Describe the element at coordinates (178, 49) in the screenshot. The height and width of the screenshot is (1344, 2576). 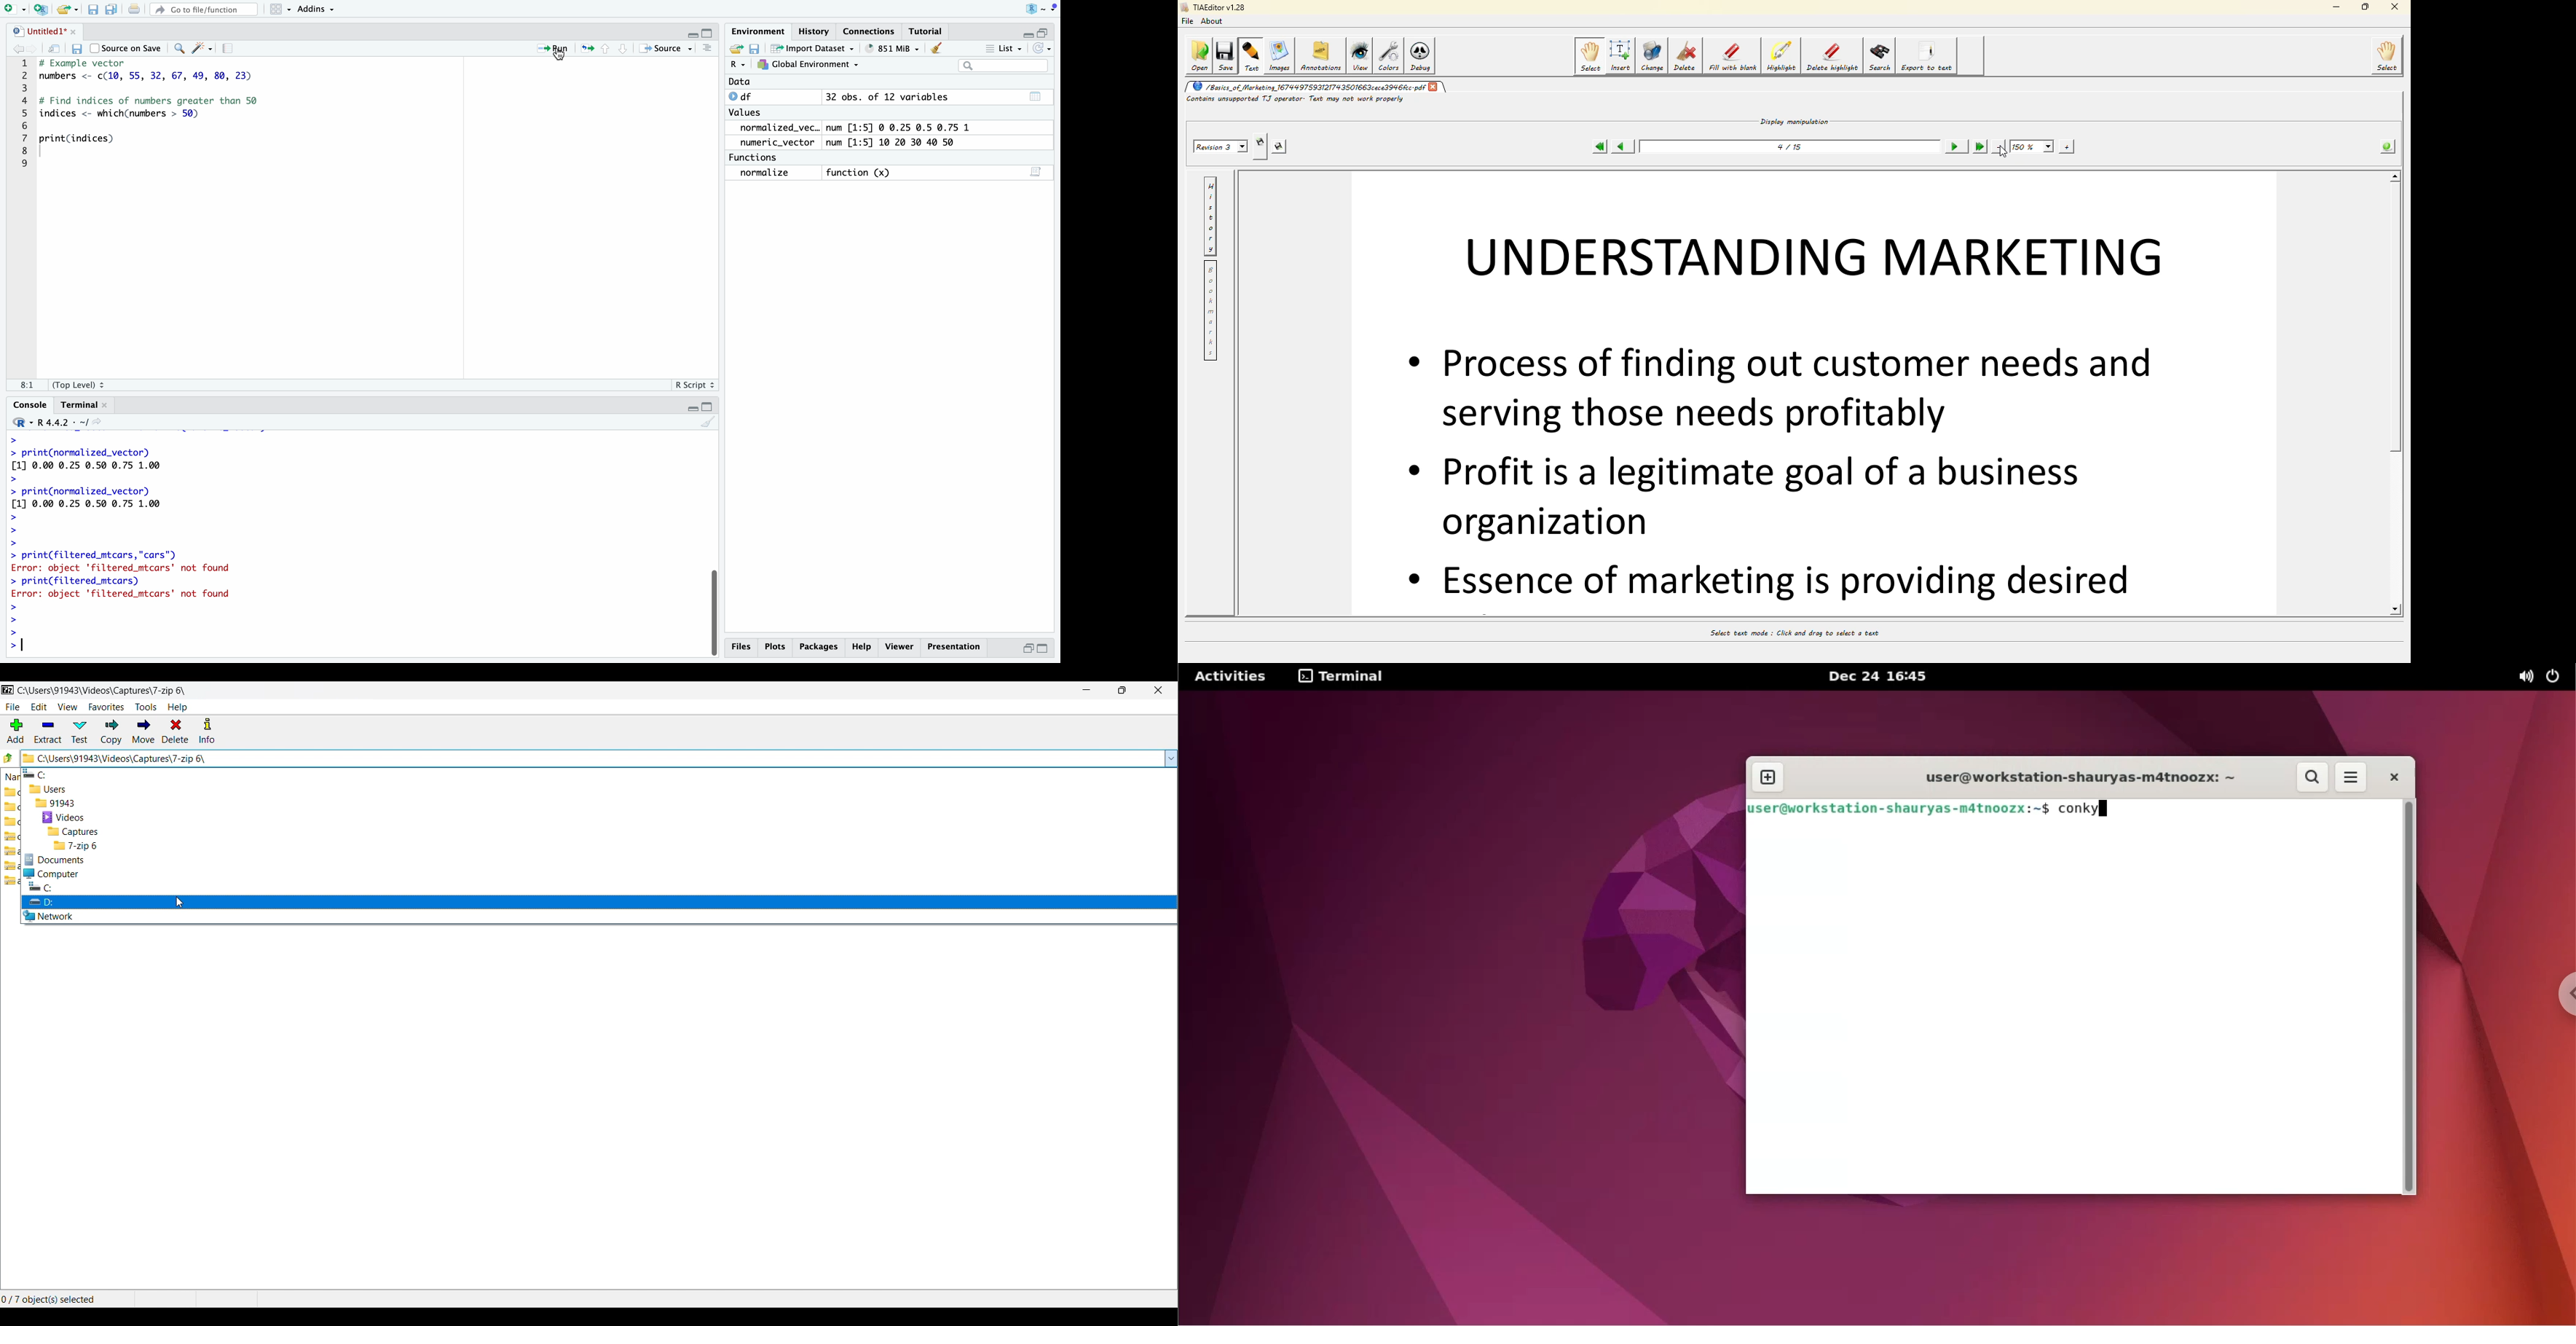
I see `search` at that location.